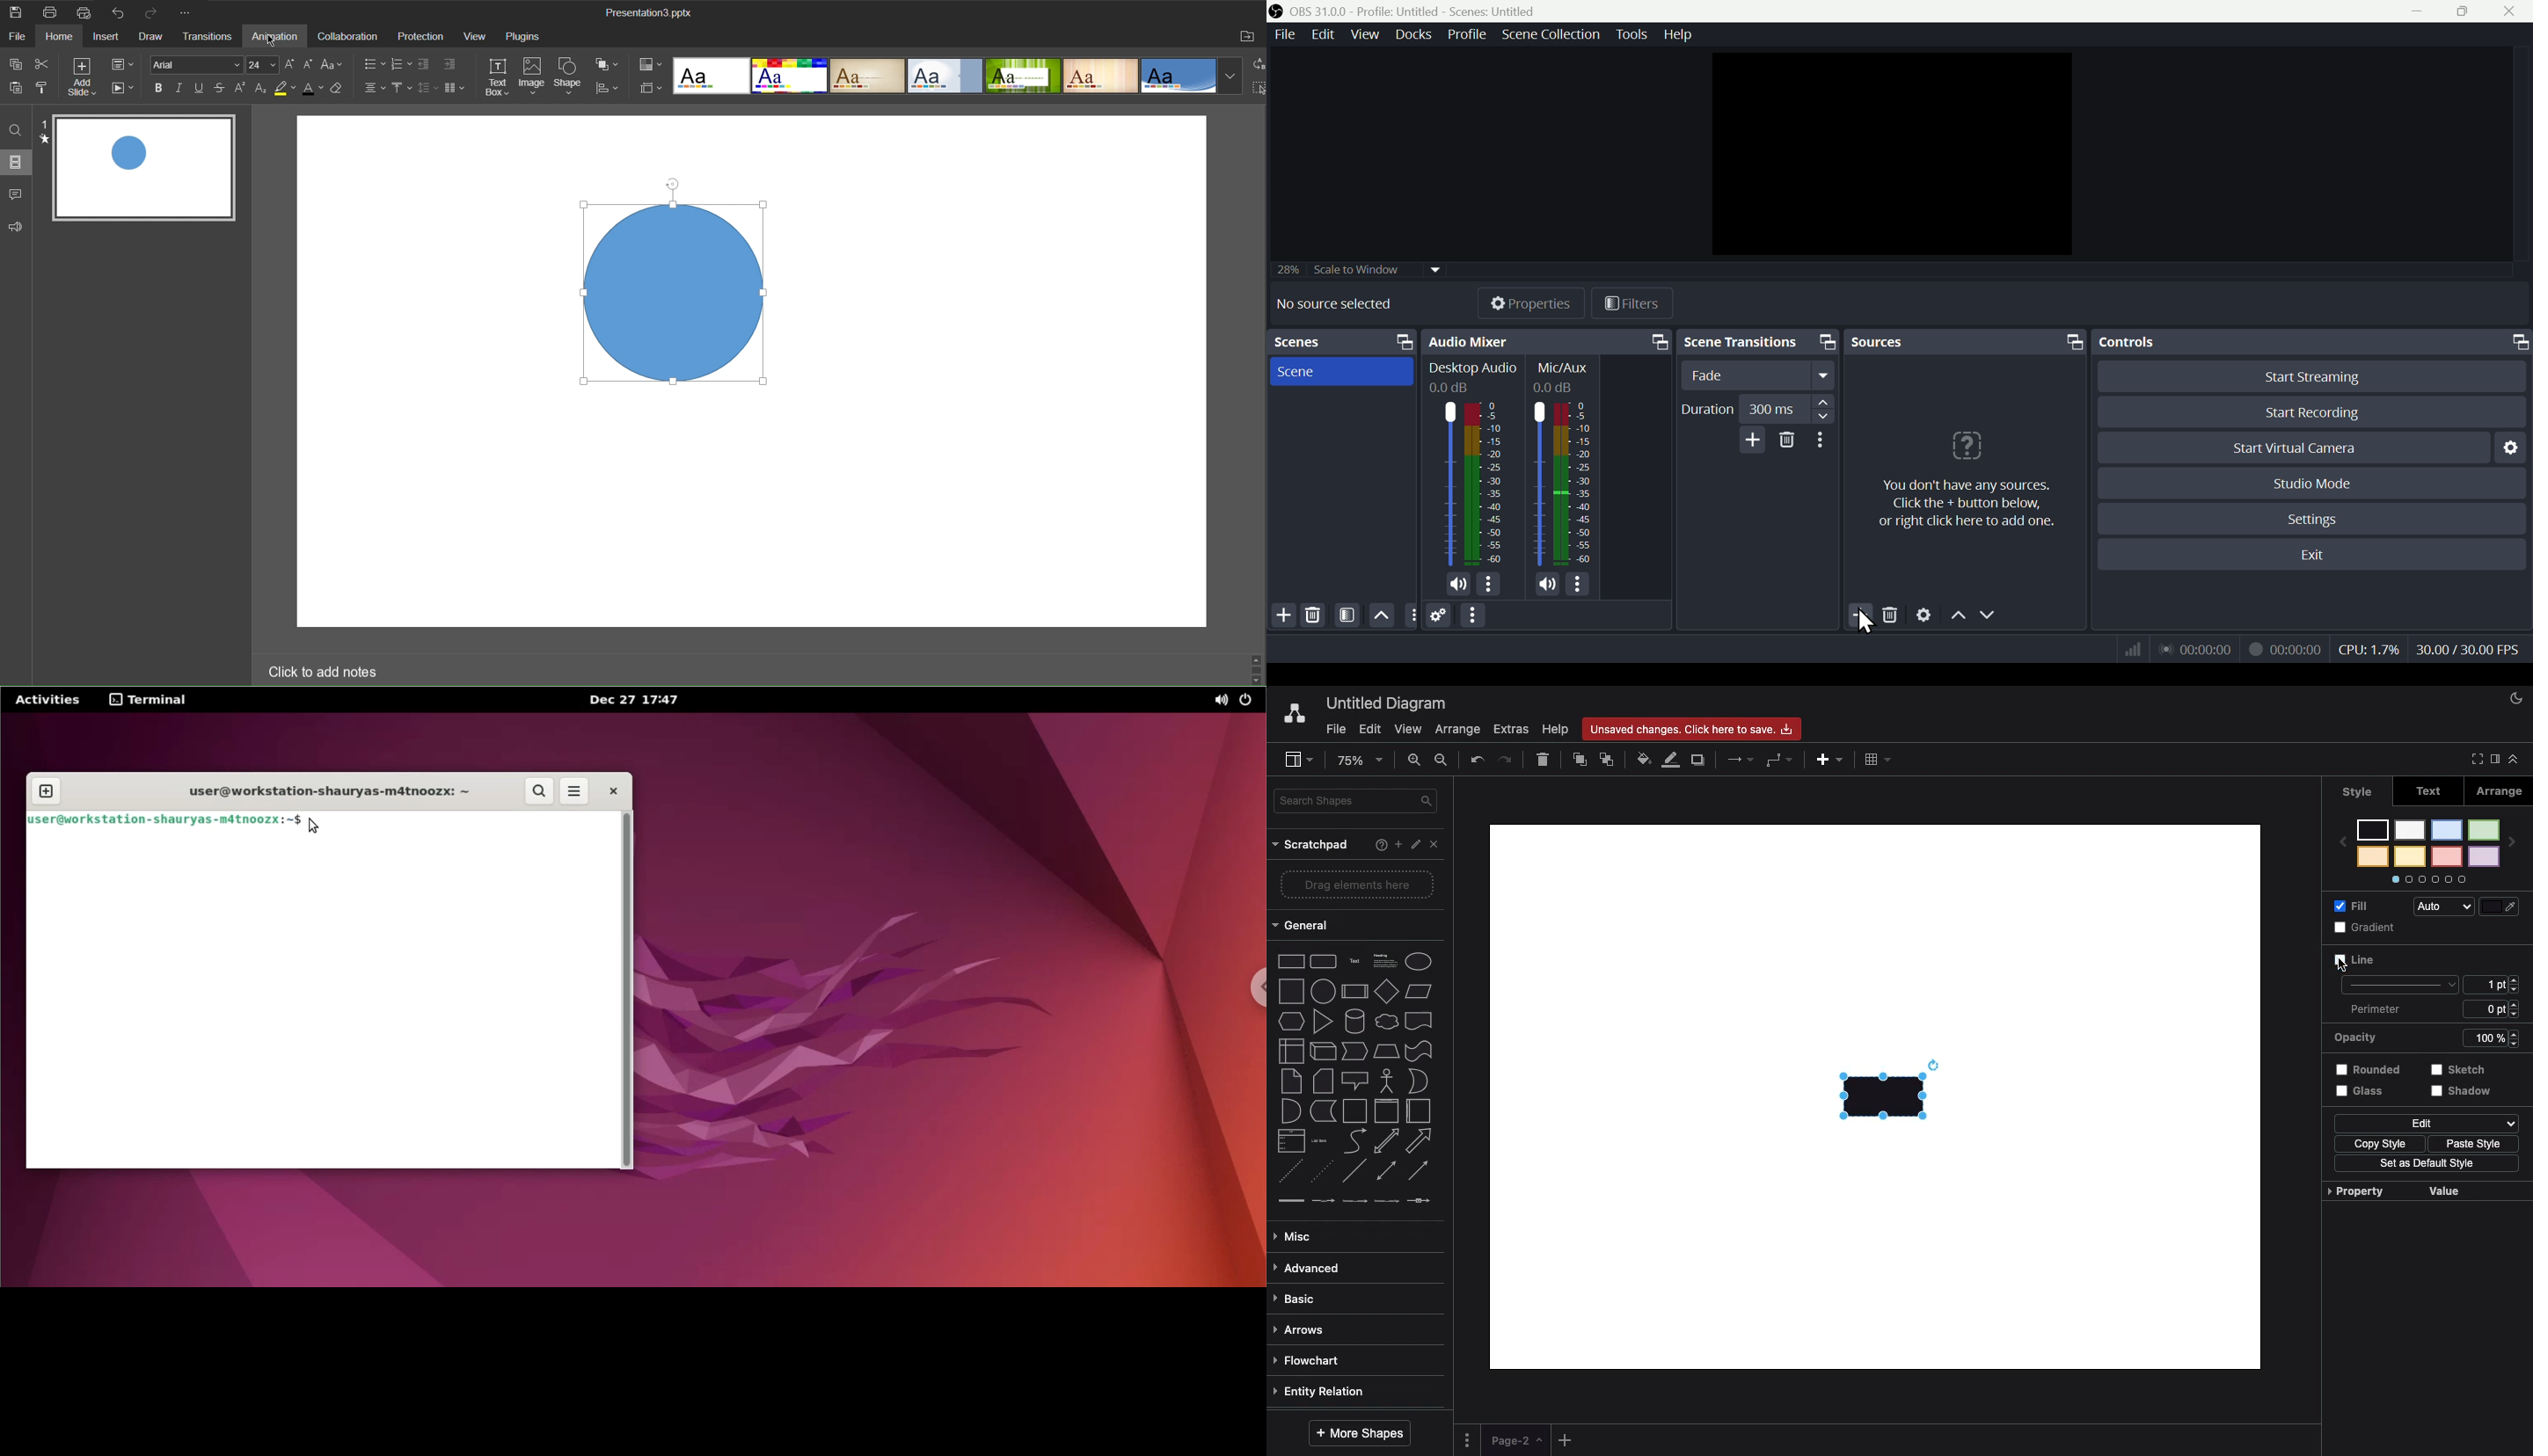 This screenshot has height=1456, width=2548. I want to click on Docks, so click(1416, 34).